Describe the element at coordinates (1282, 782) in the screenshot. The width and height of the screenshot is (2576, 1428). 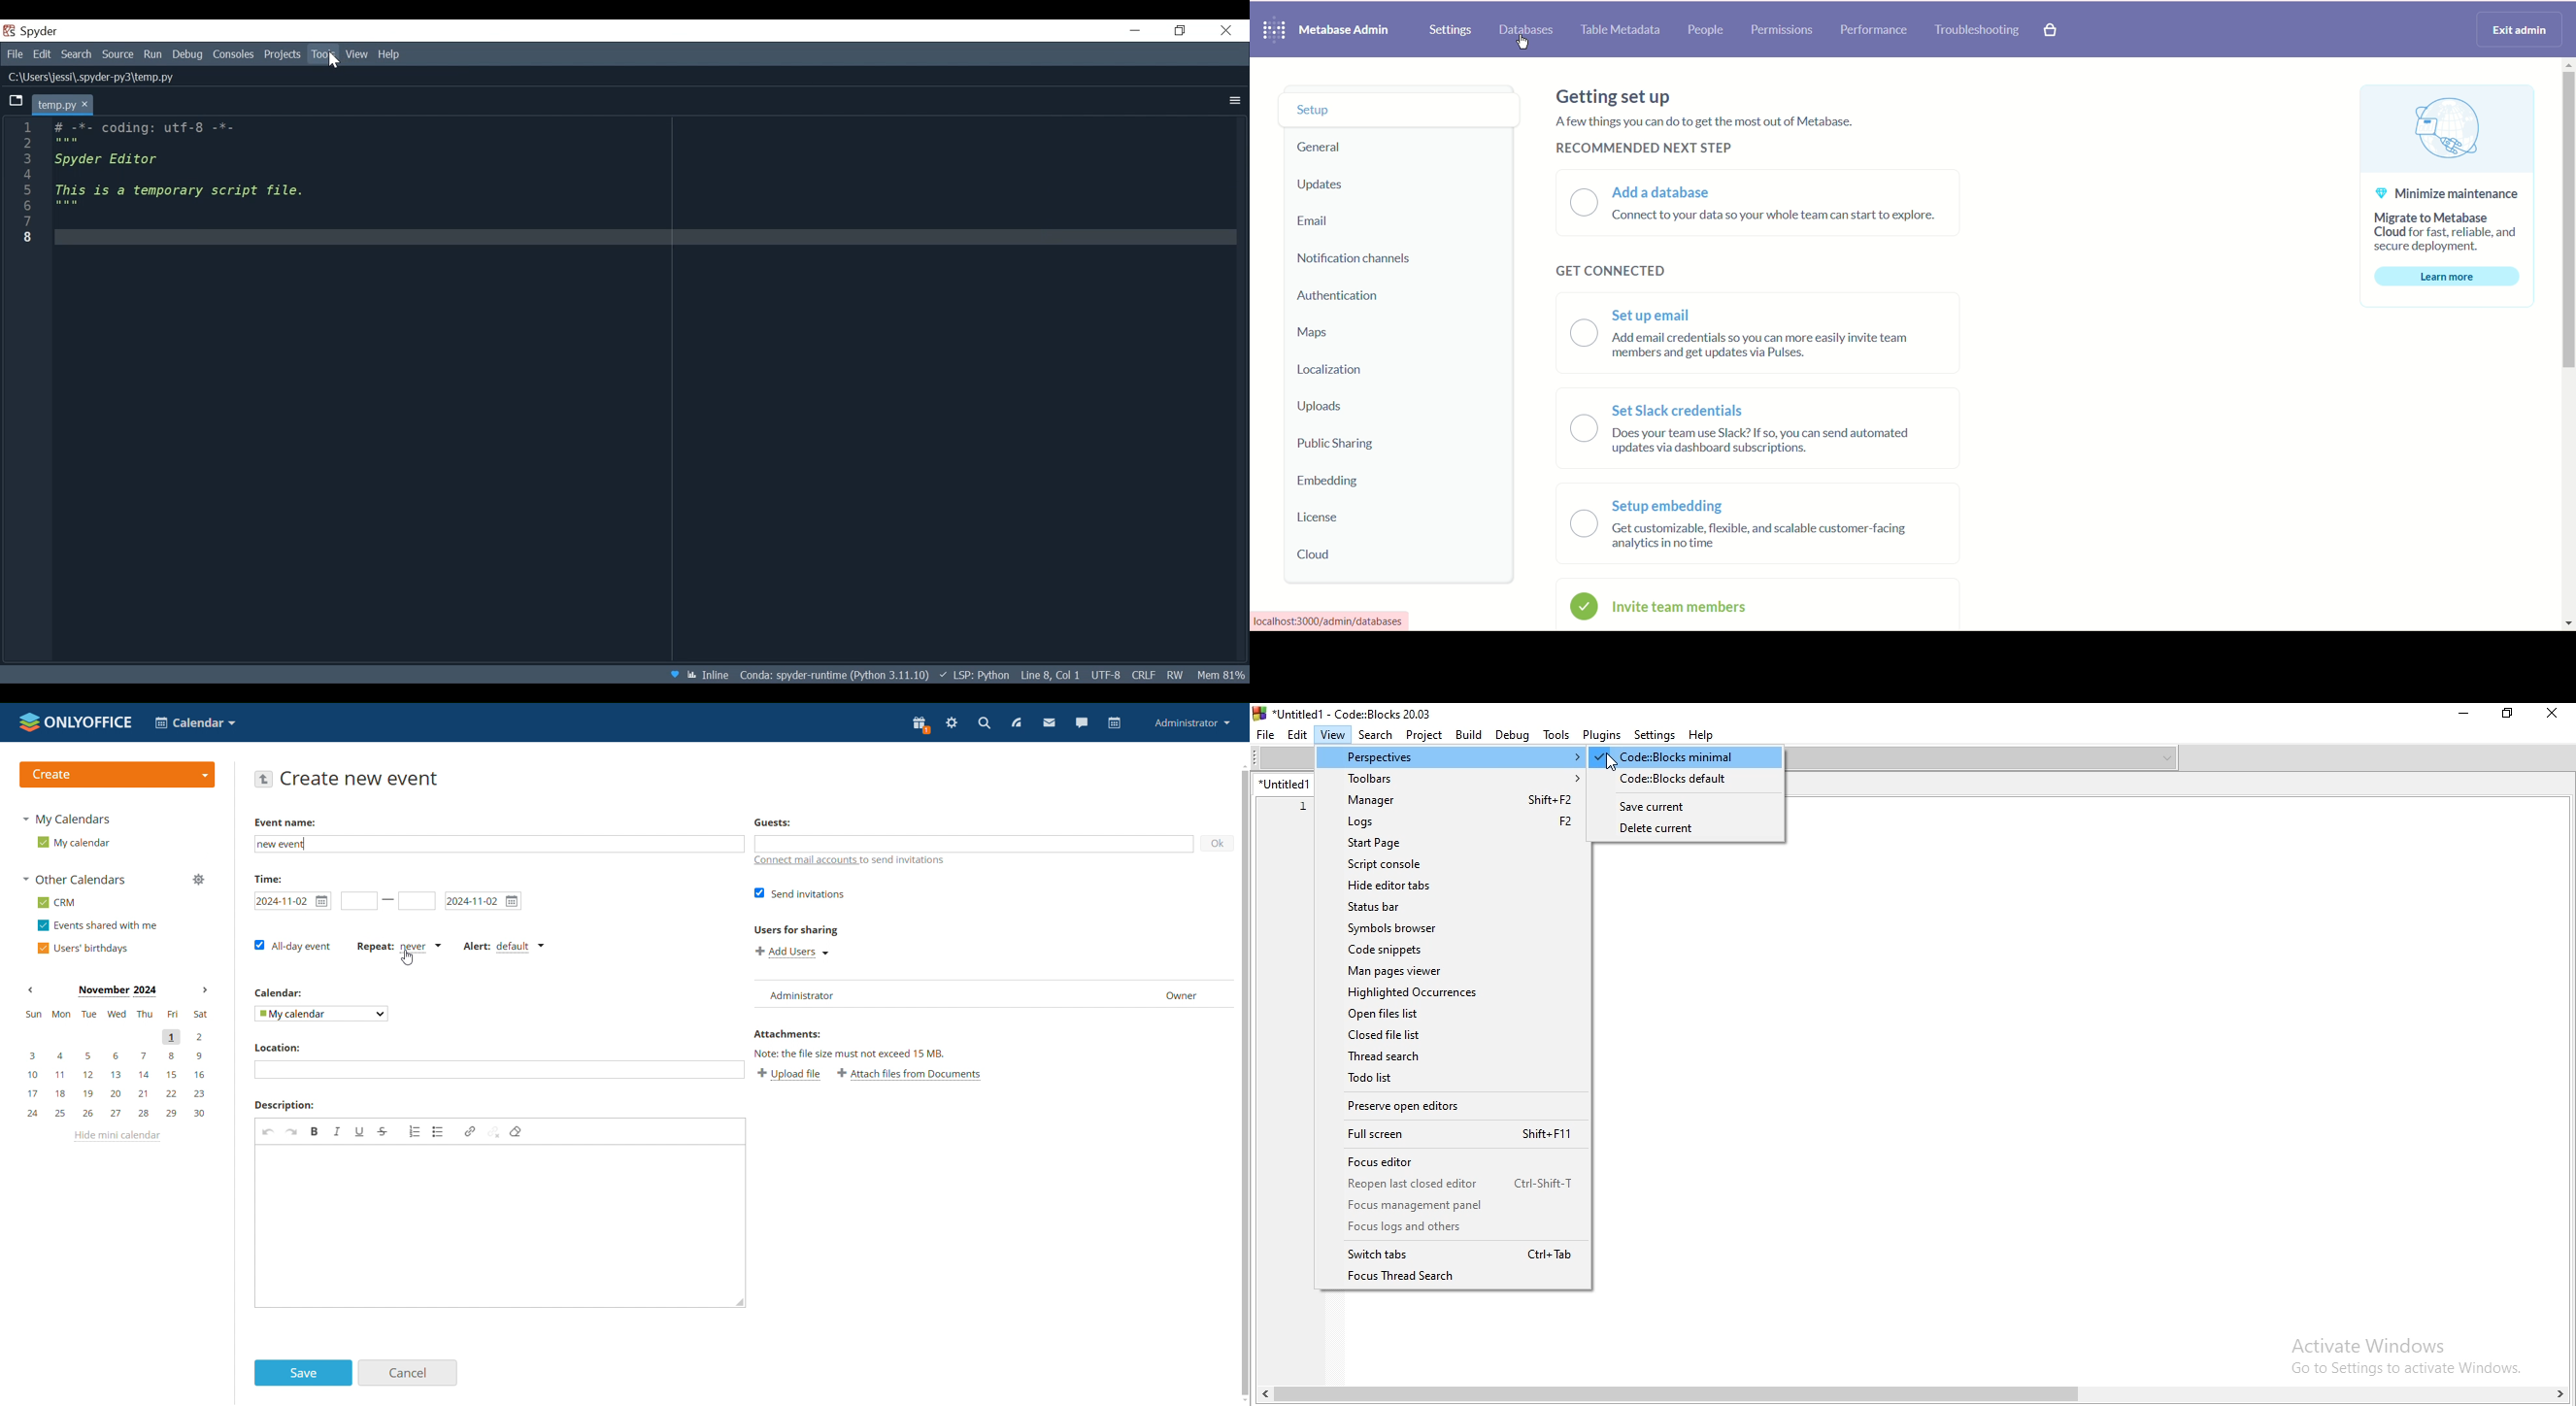
I see `untitled  tab` at that location.